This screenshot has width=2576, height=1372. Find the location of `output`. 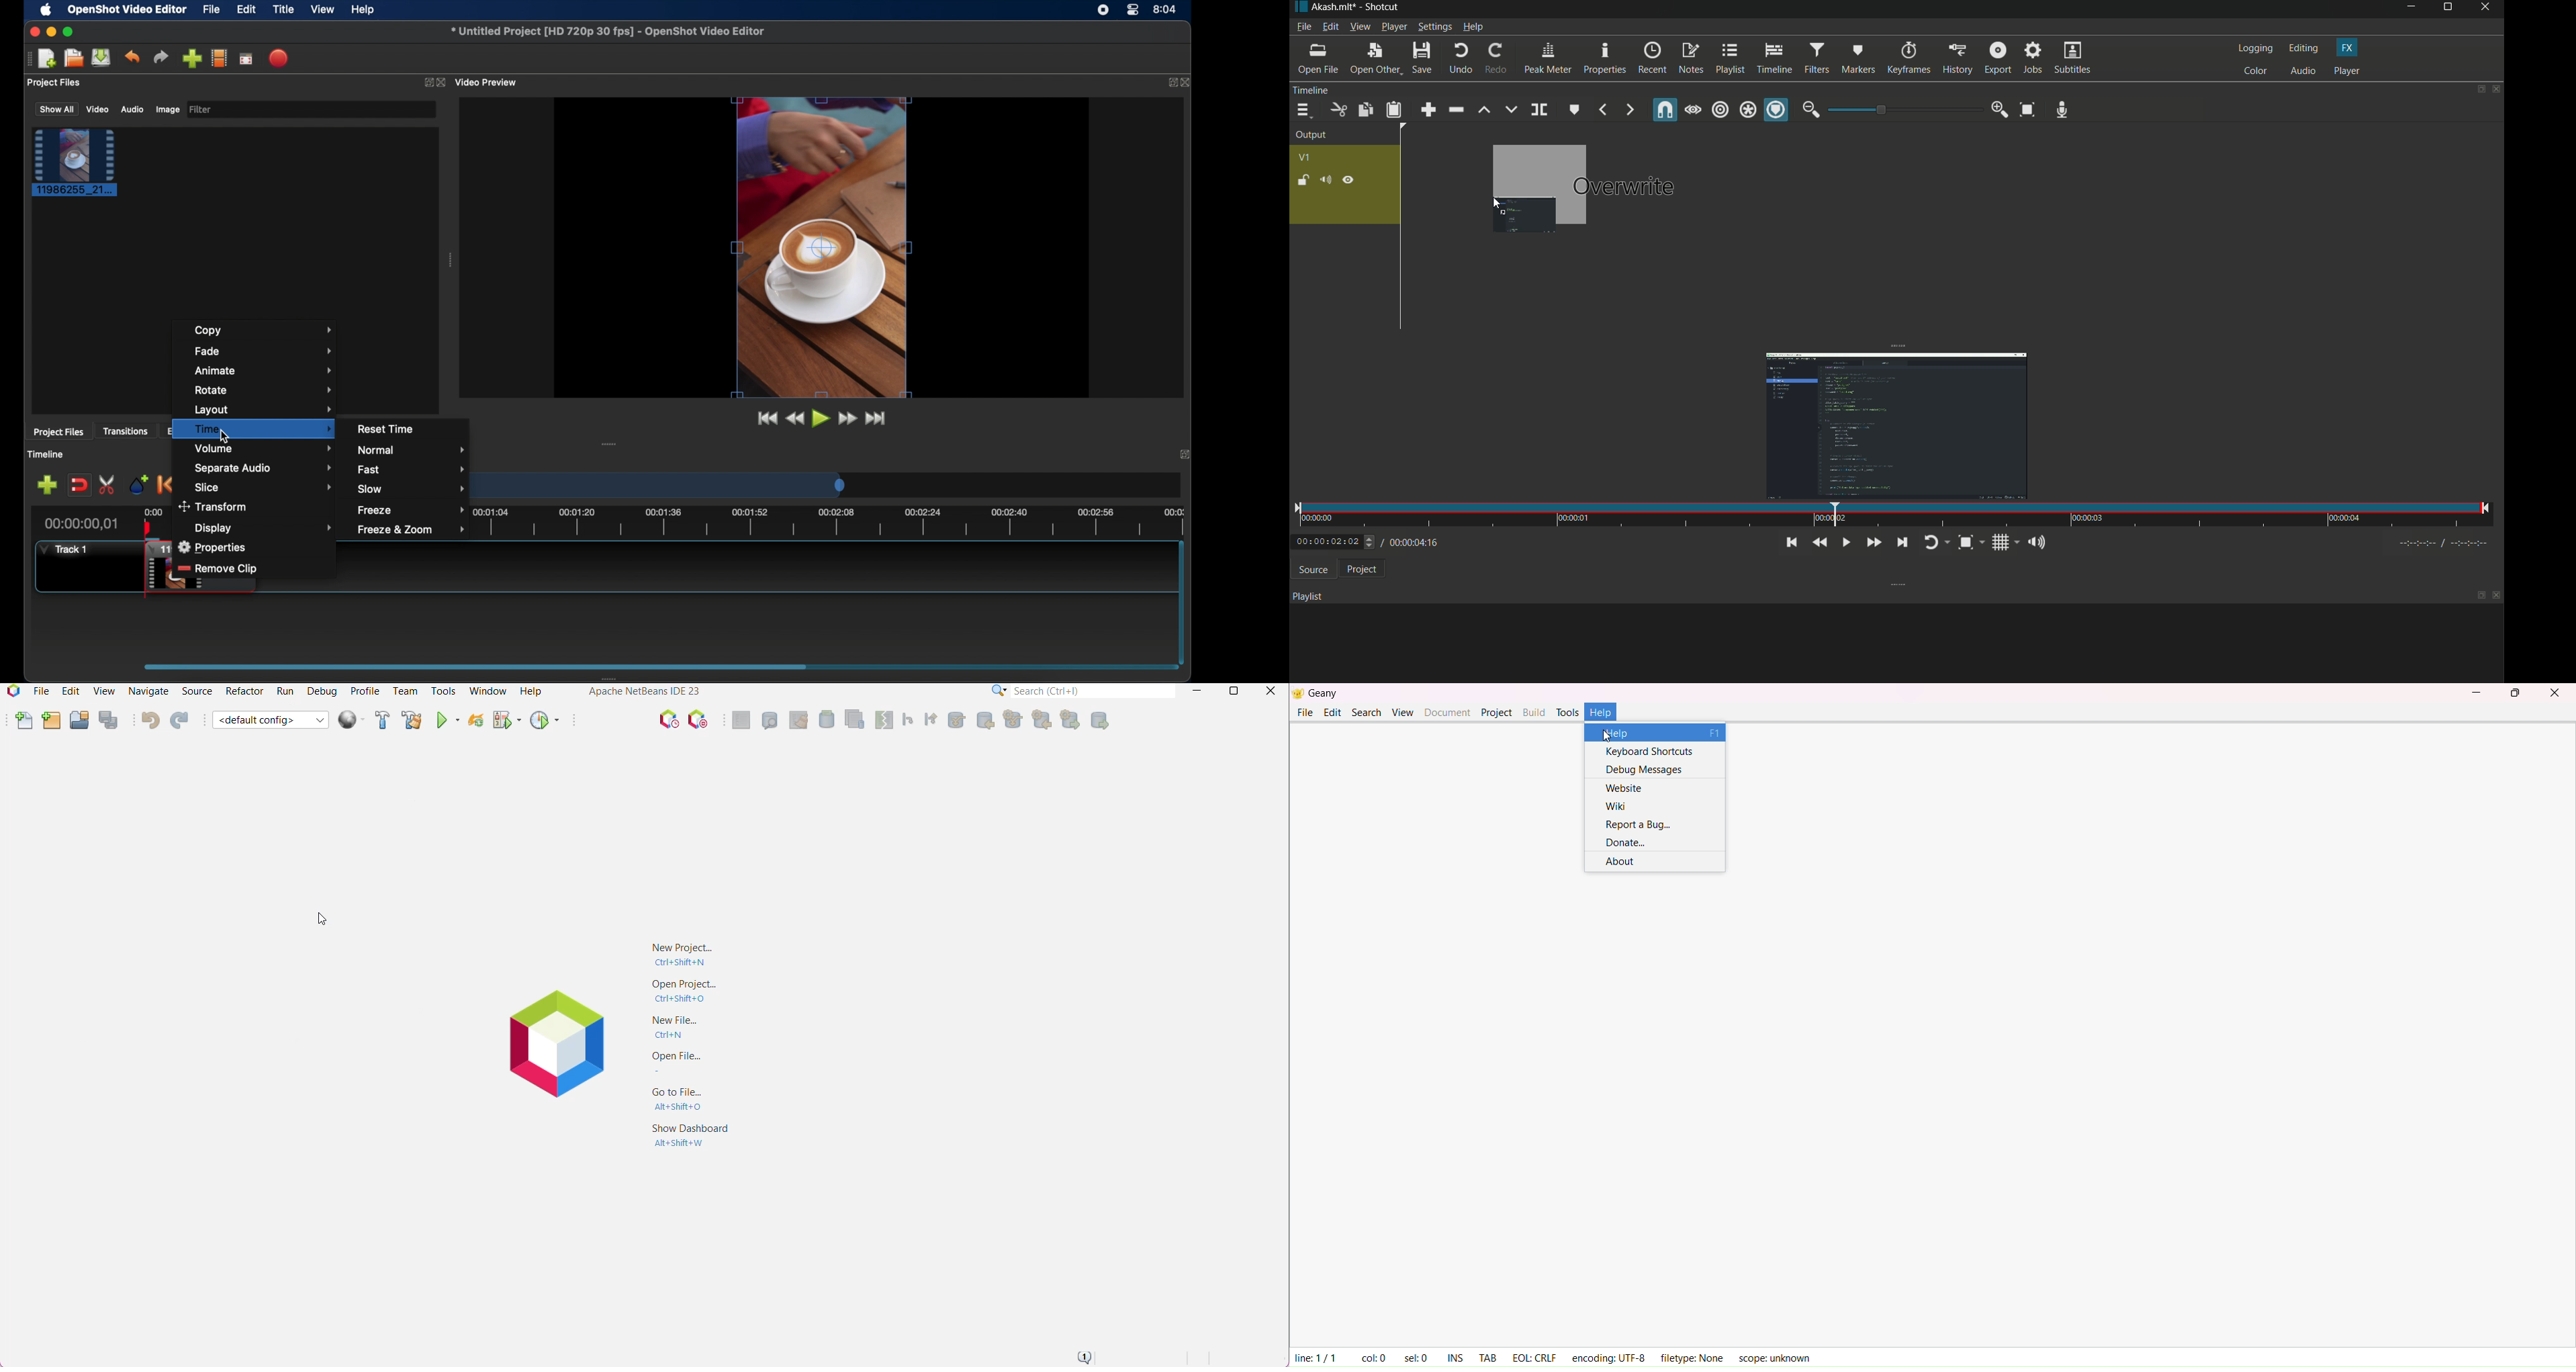

output is located at coordinates (1311, 136).